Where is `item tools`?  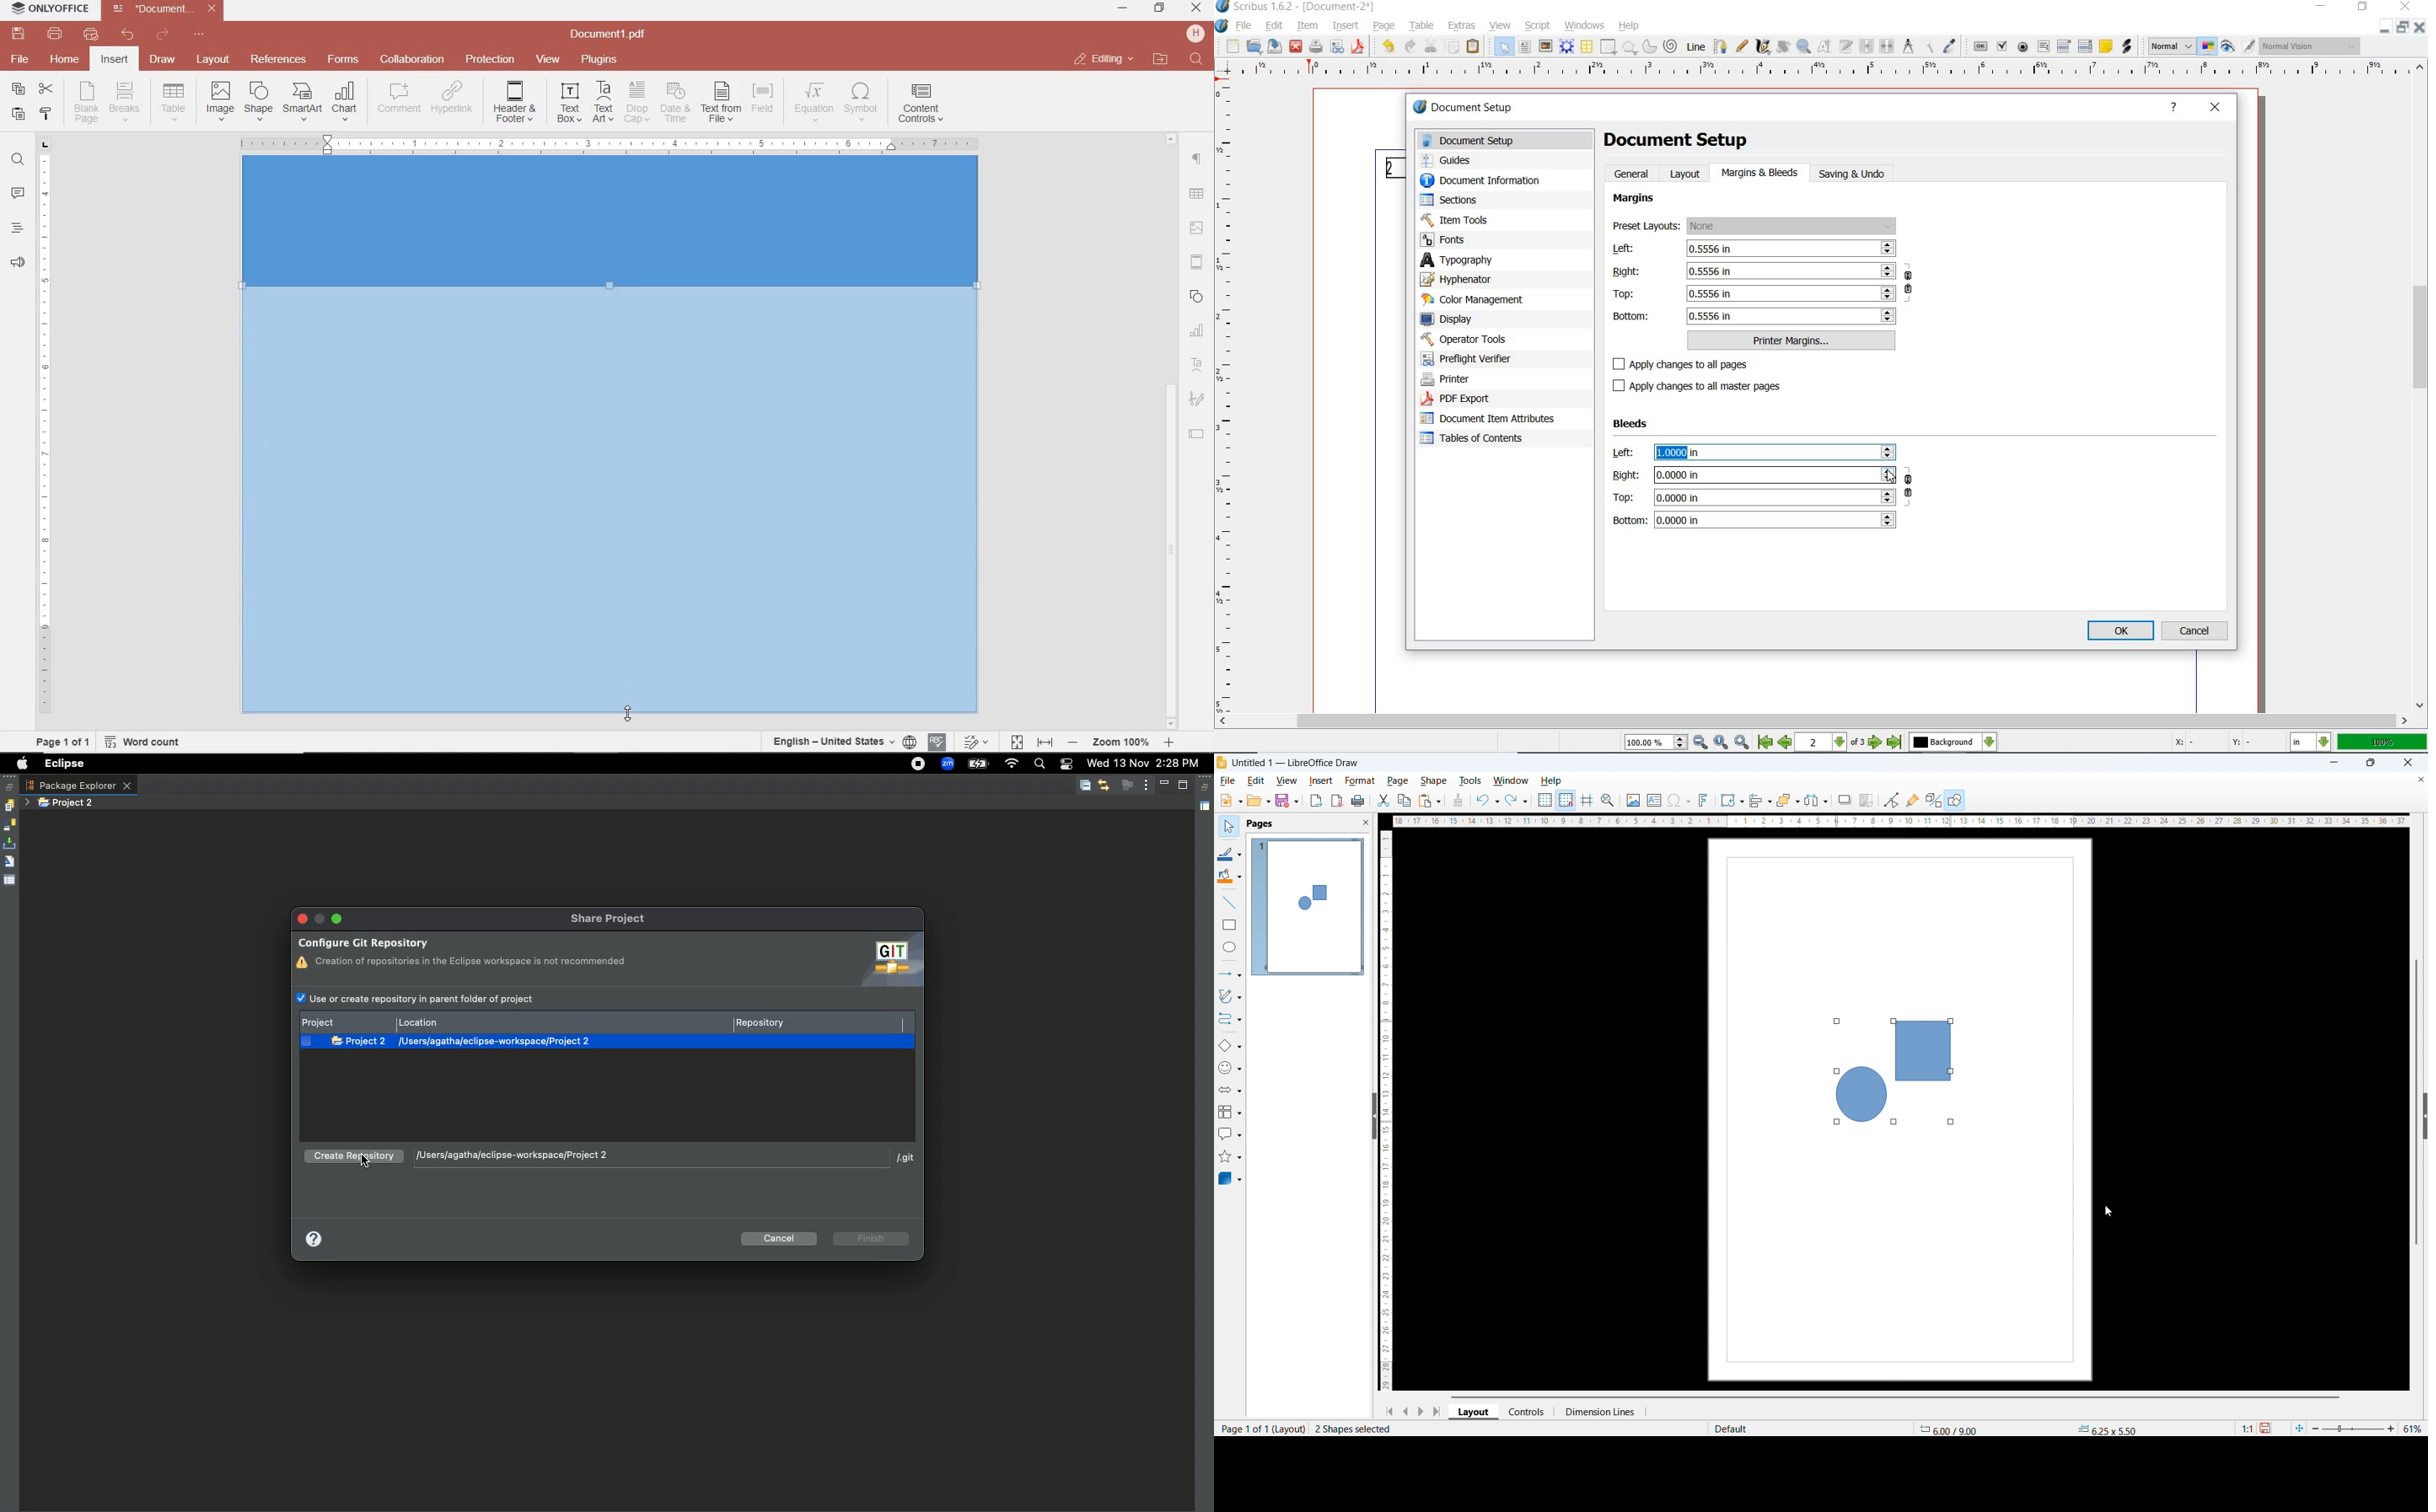
item tools is located at coordinates (1458, 222).